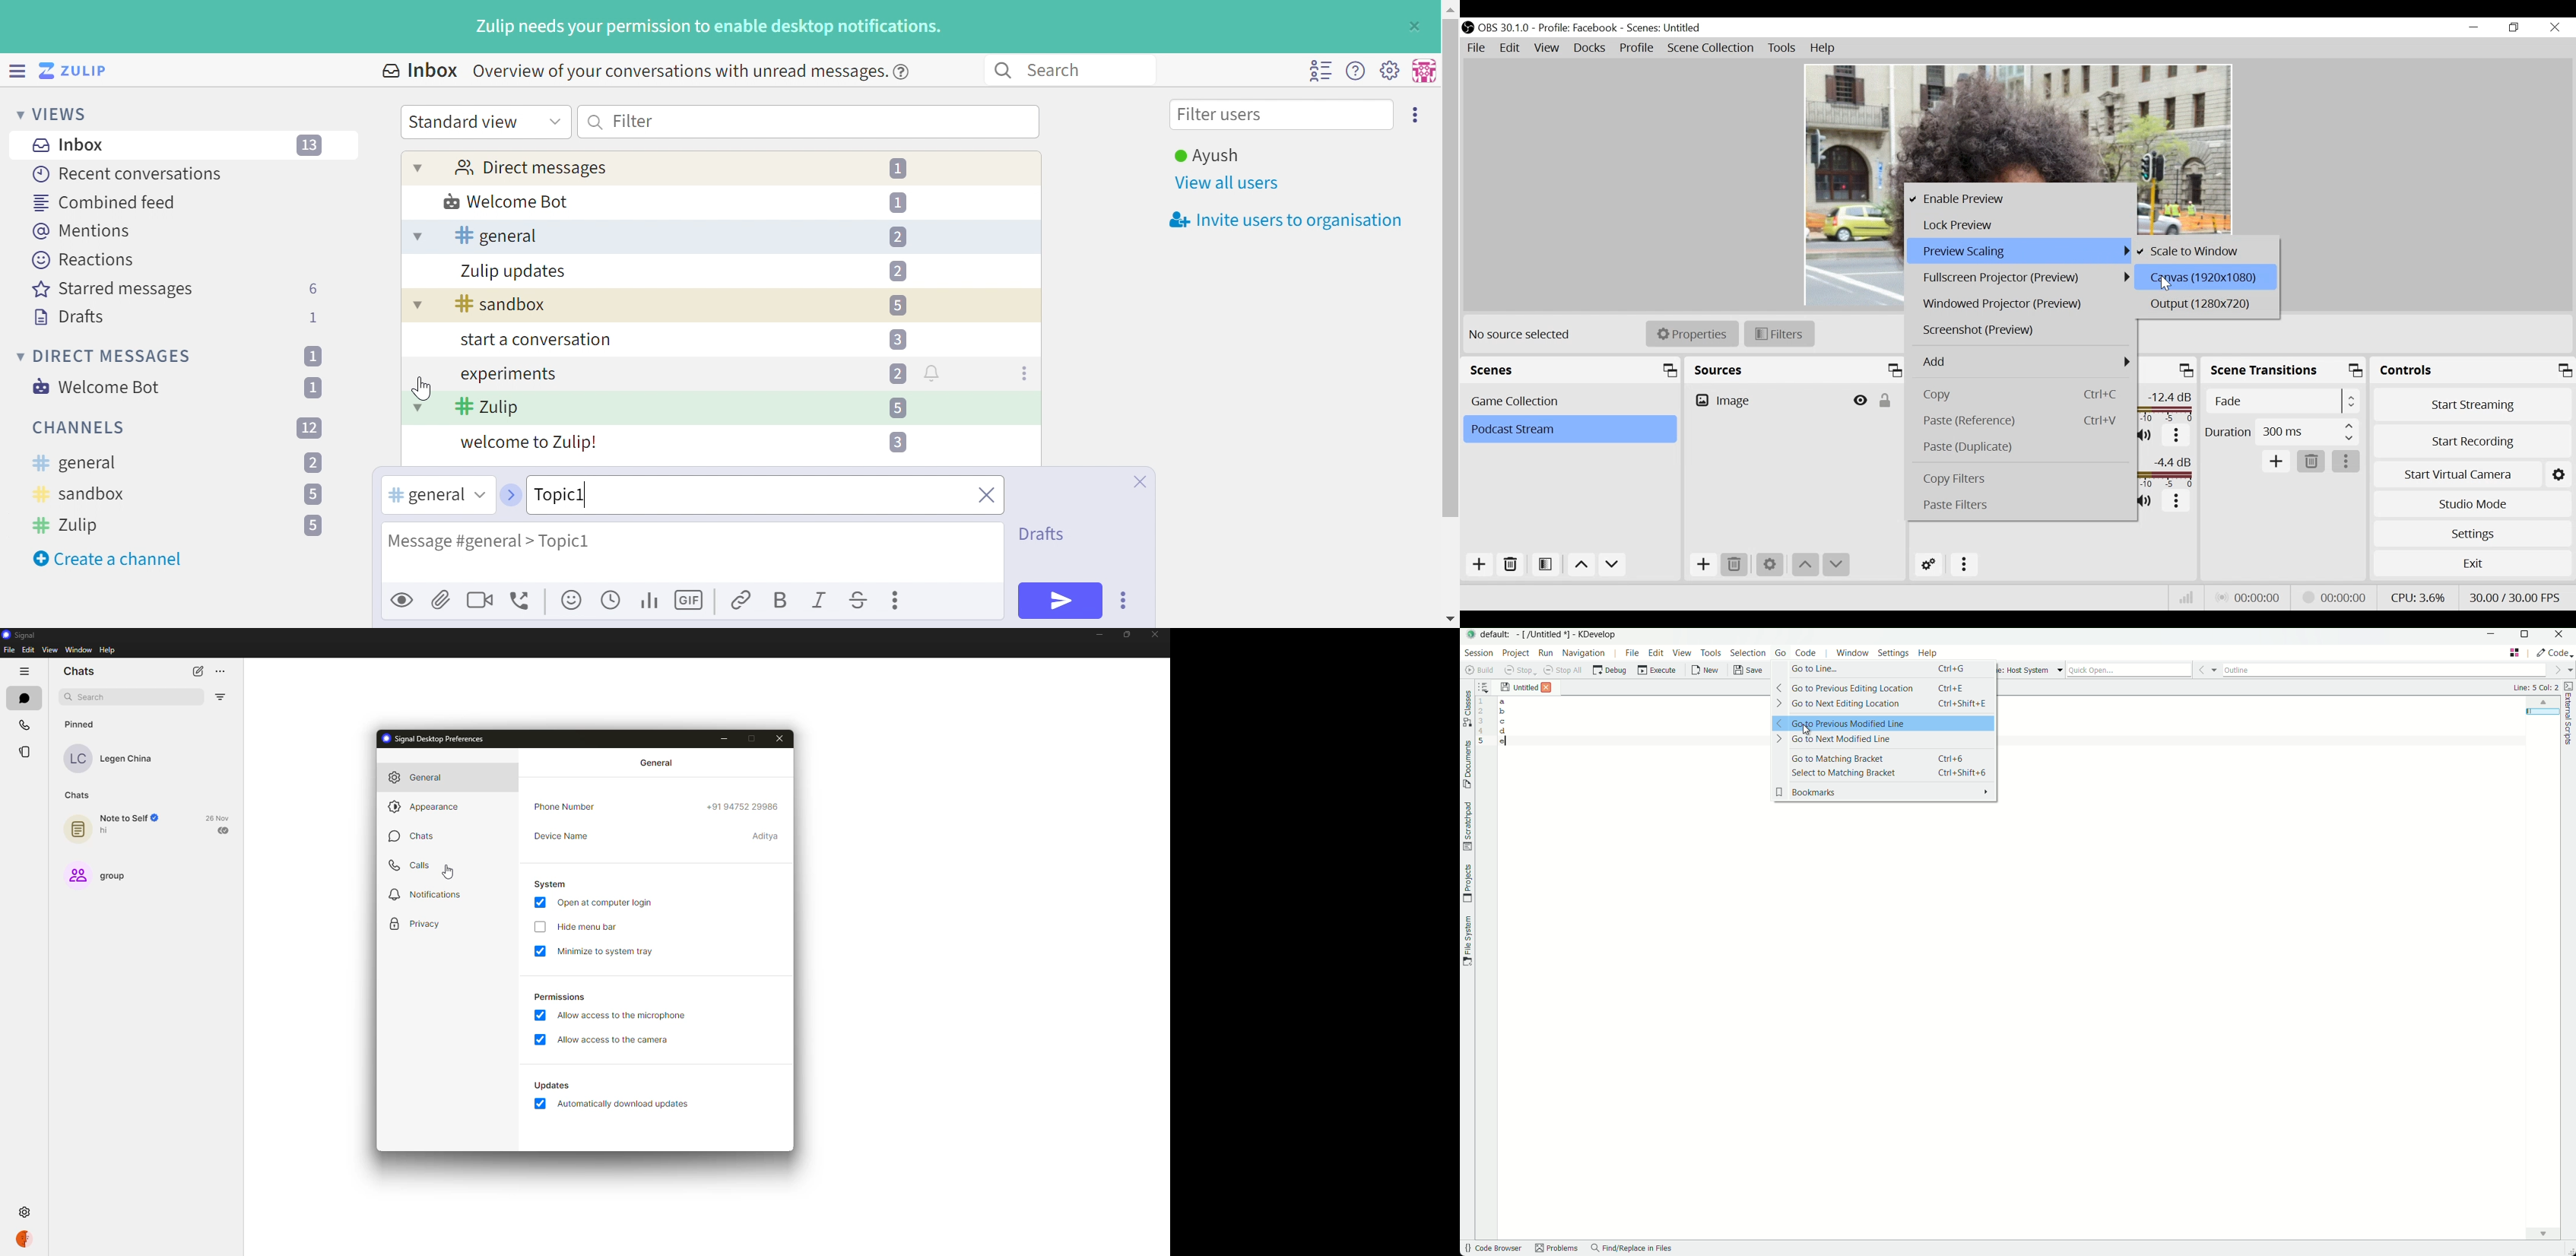  What do you see at coordinates (540, 1016) in the screenshot?
I see `enabled` at bounding box center [540, 1016].